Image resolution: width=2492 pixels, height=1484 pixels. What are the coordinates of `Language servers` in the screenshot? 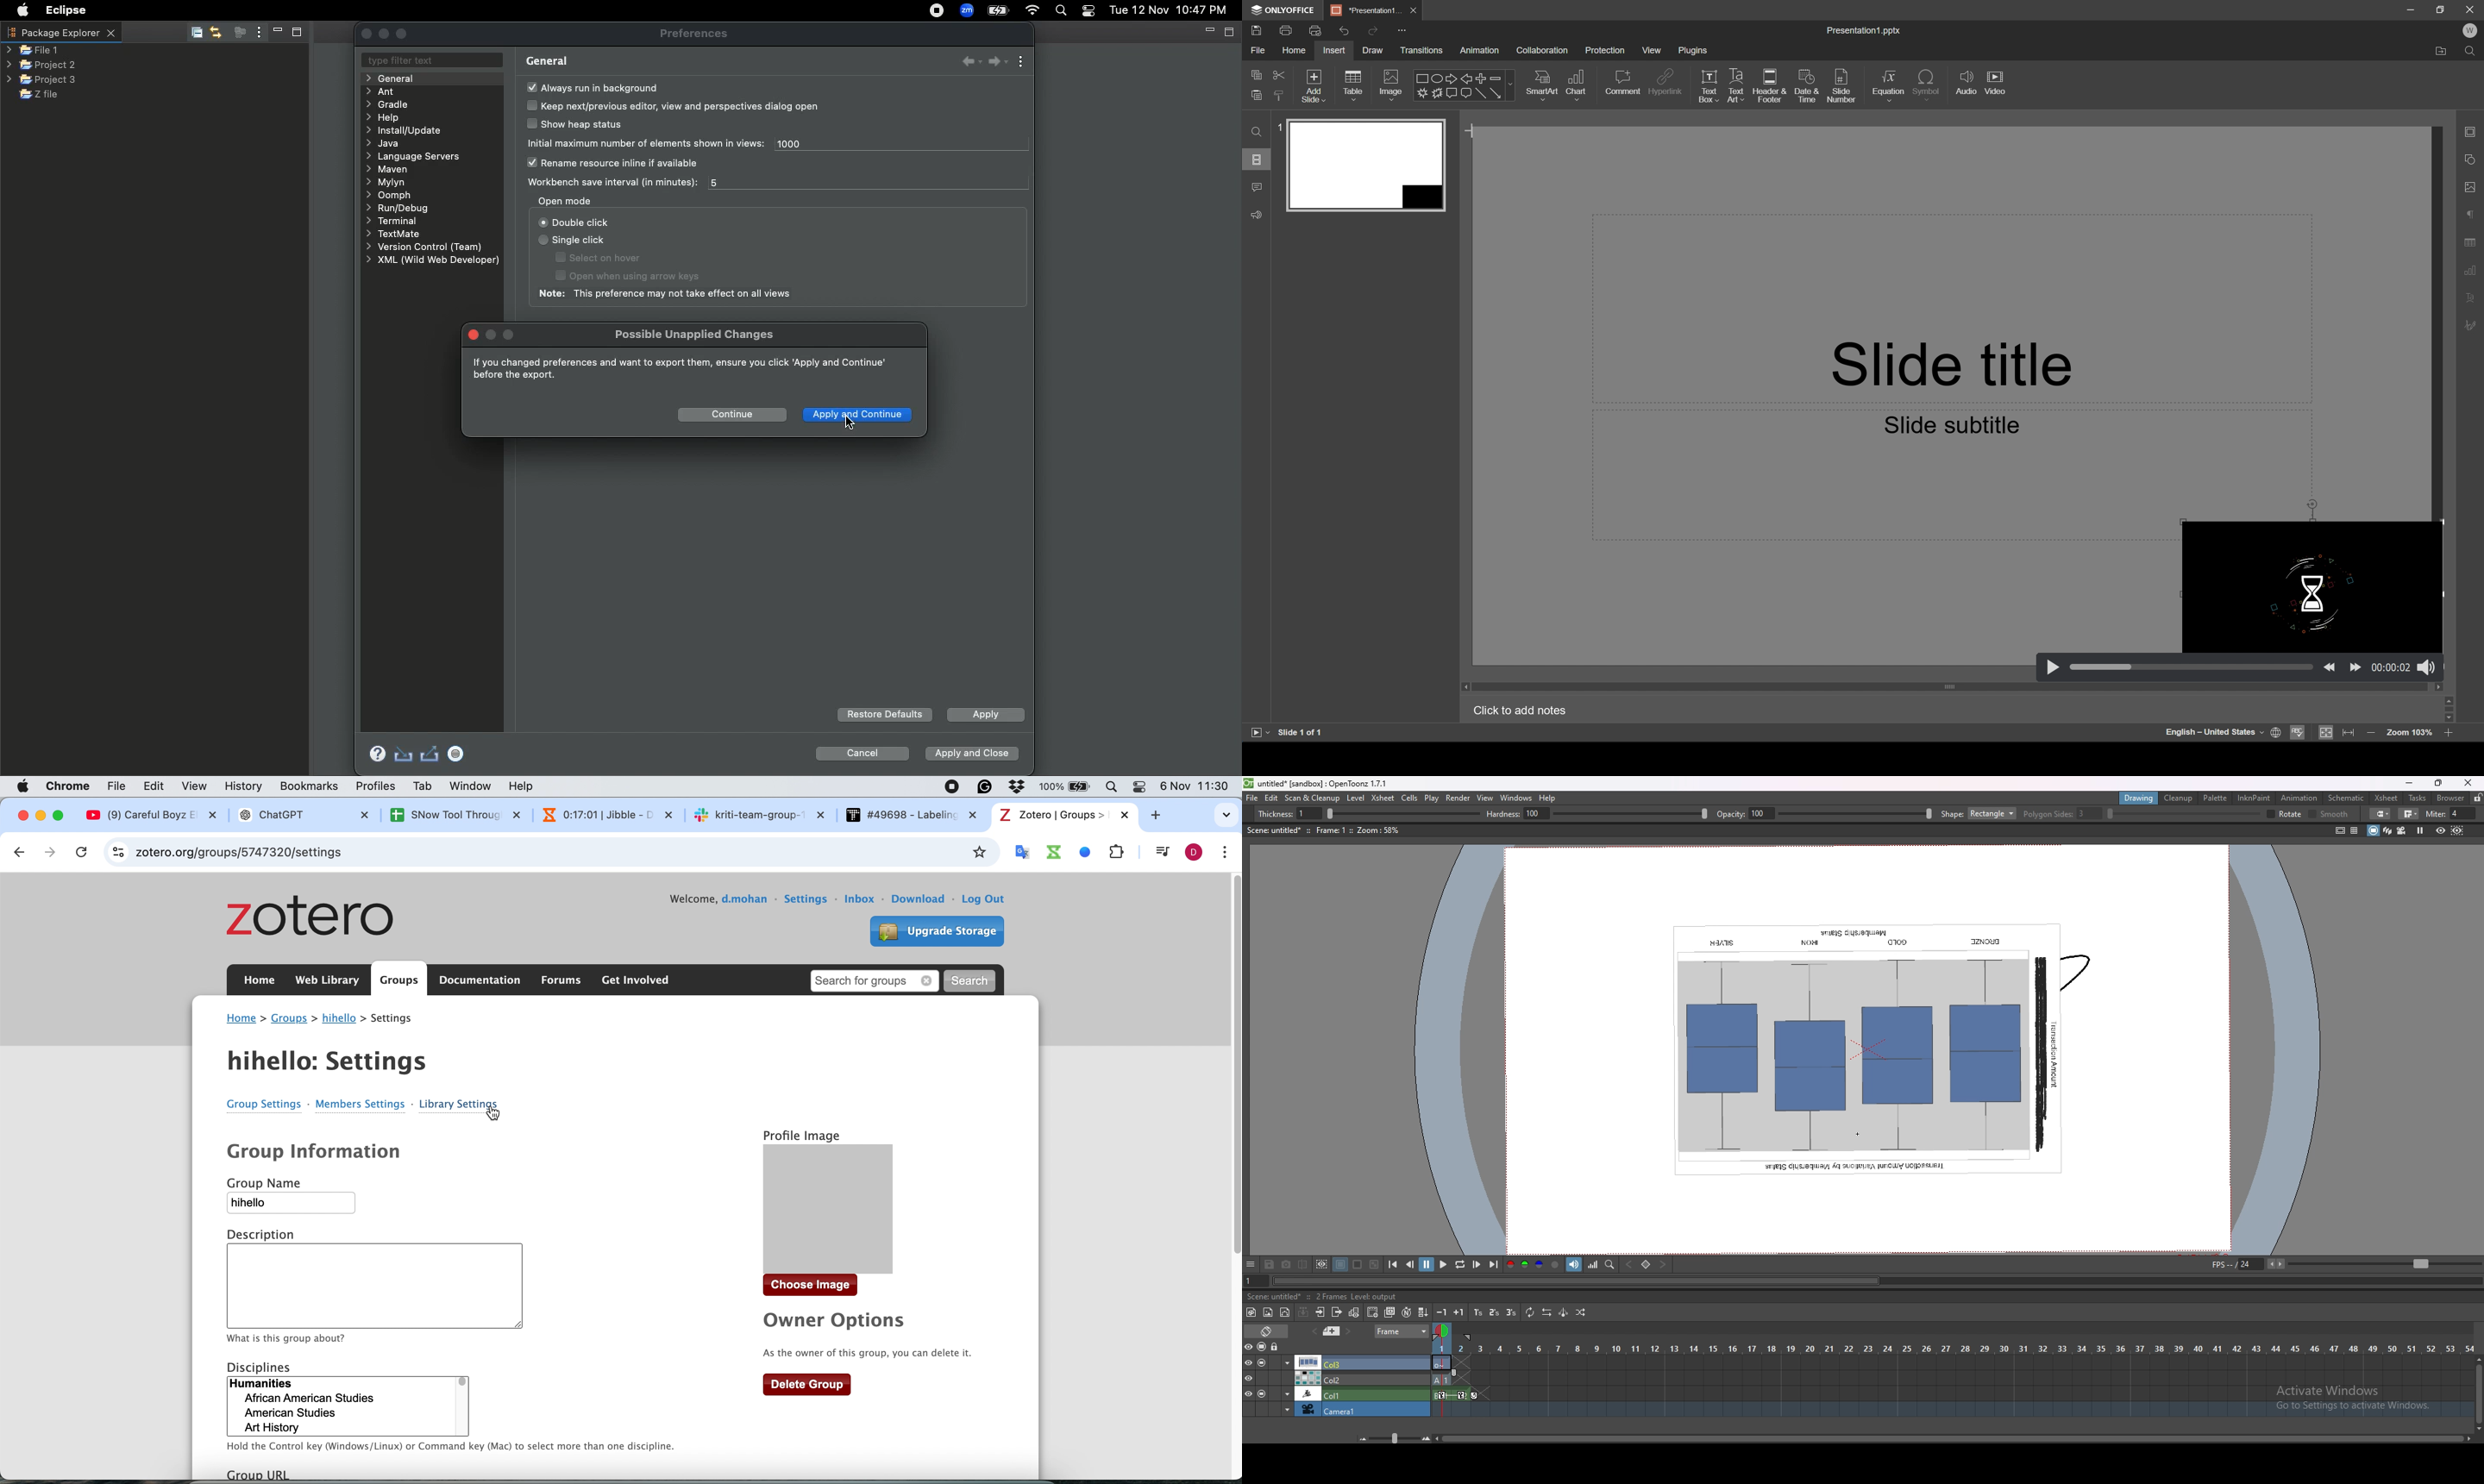 It's located at (418, 157).